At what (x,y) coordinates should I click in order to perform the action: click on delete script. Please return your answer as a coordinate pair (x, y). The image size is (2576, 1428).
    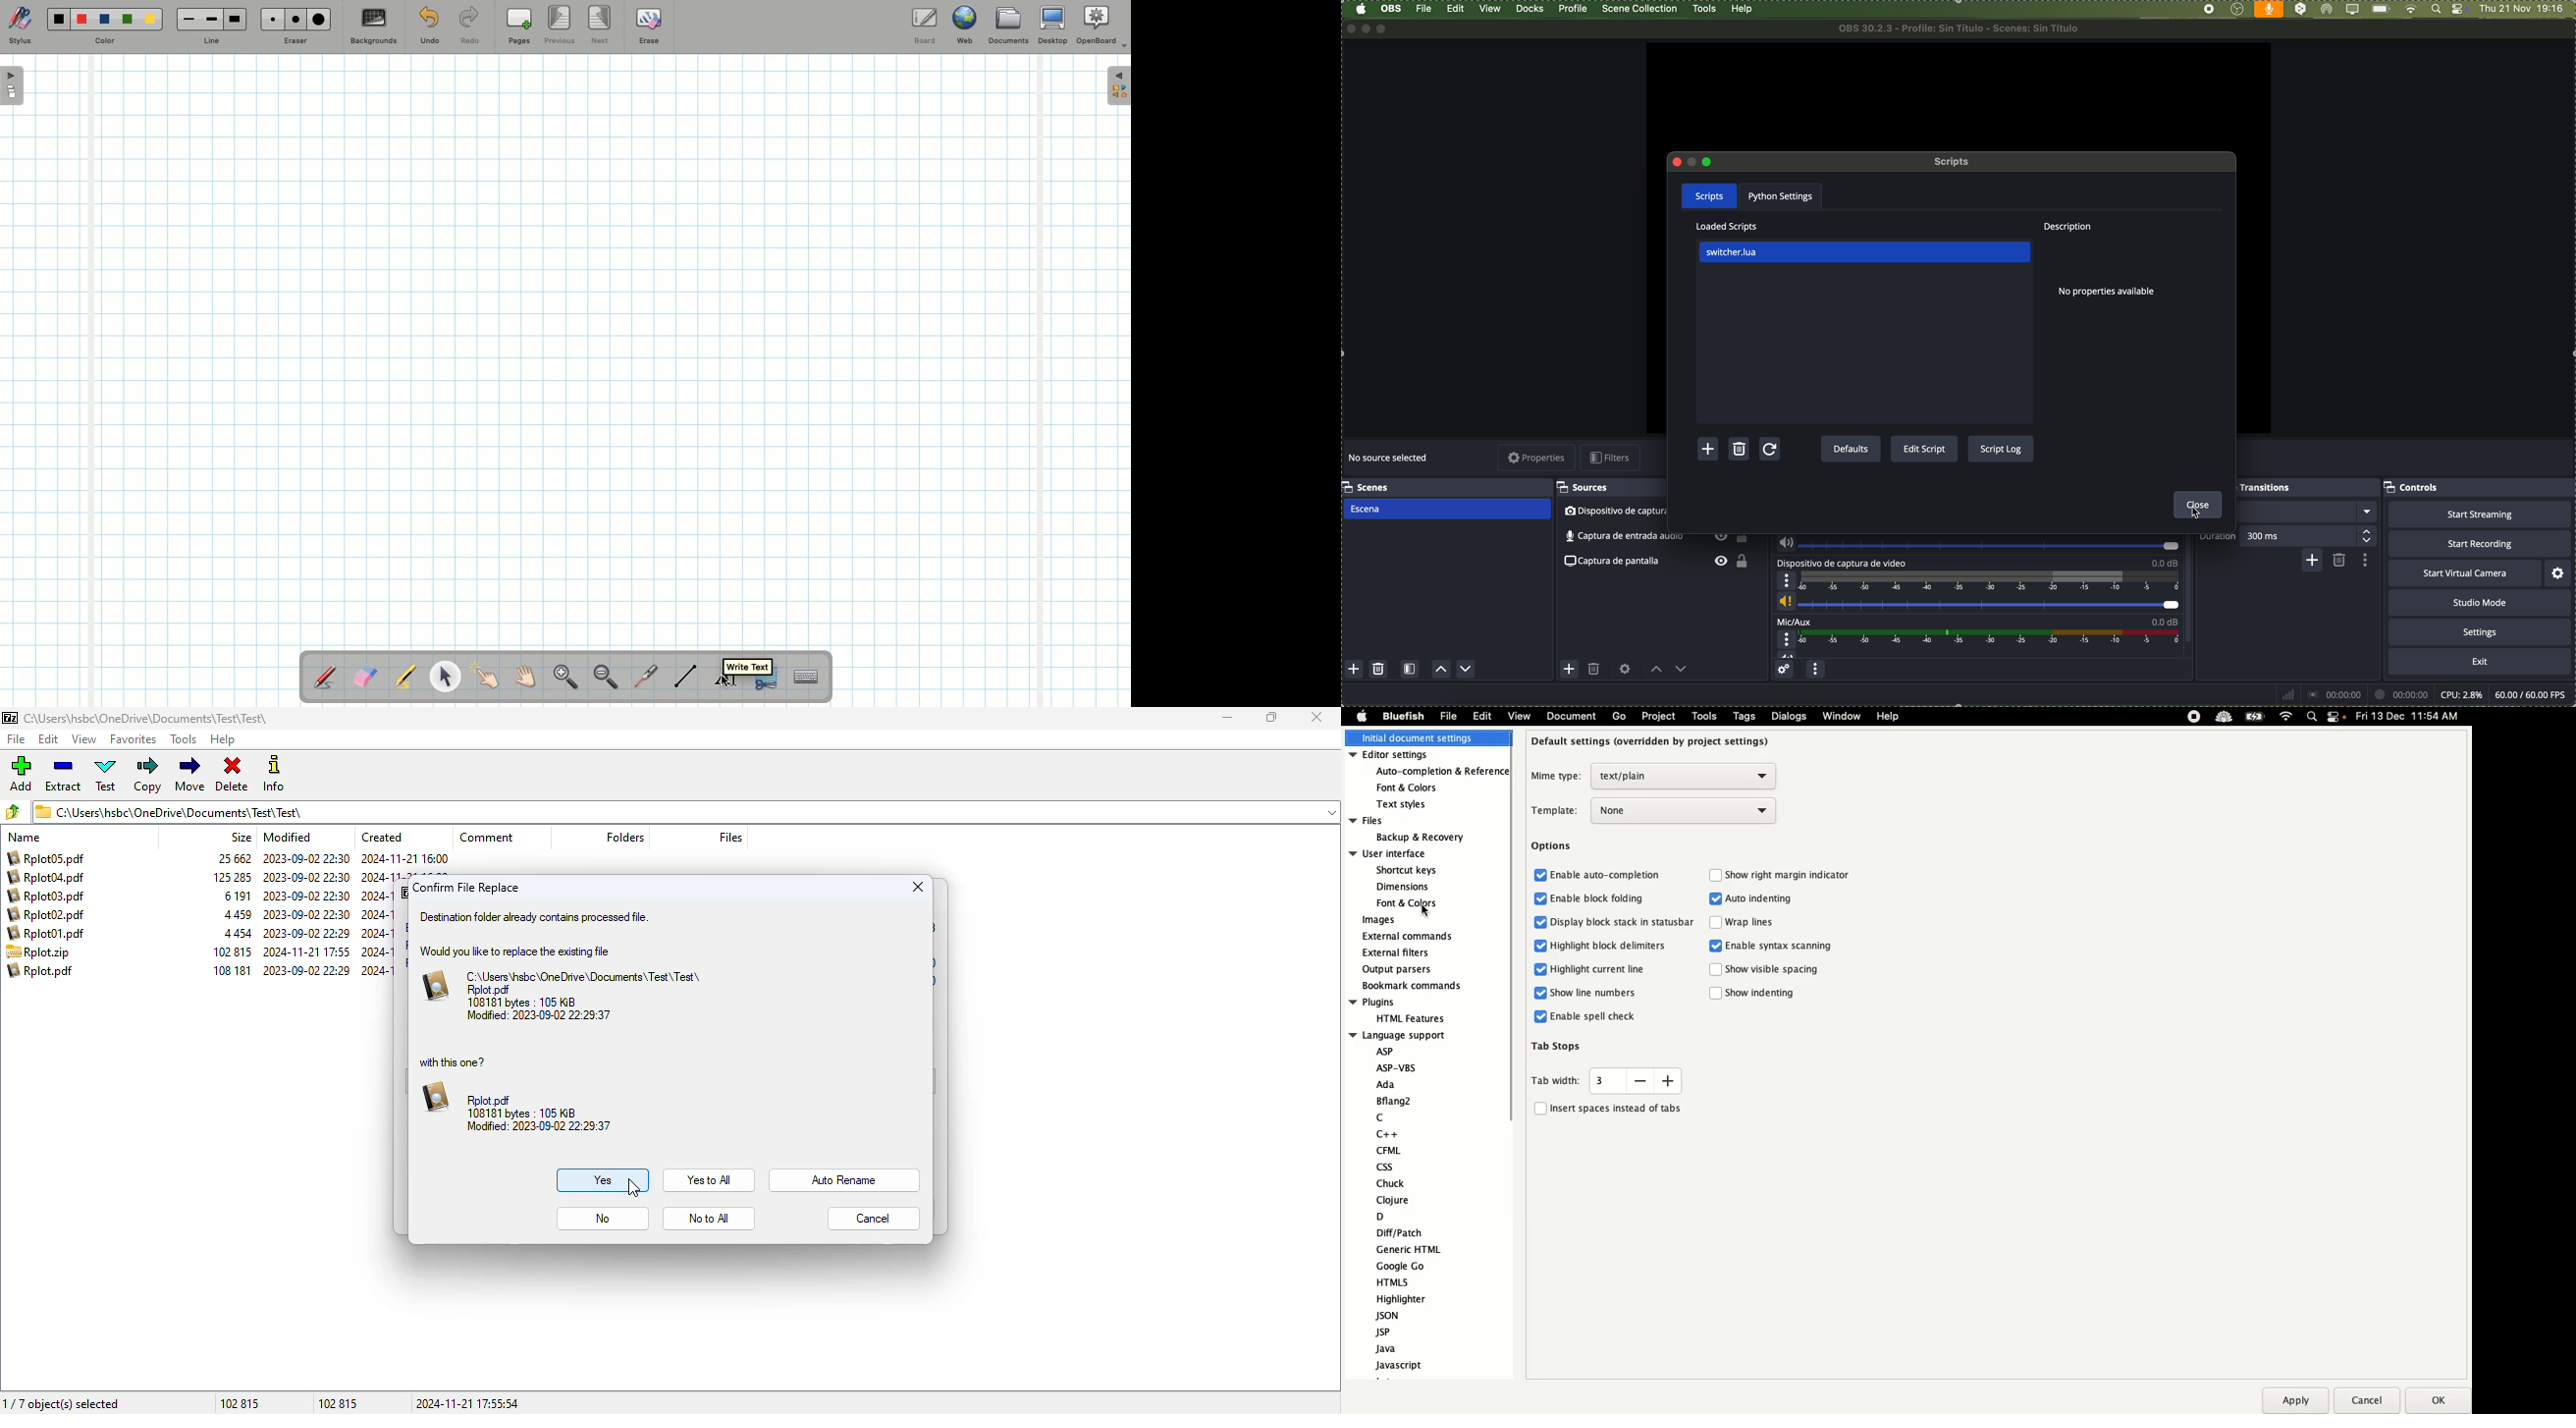
    Looking at the image, I should click on (1740, 451).